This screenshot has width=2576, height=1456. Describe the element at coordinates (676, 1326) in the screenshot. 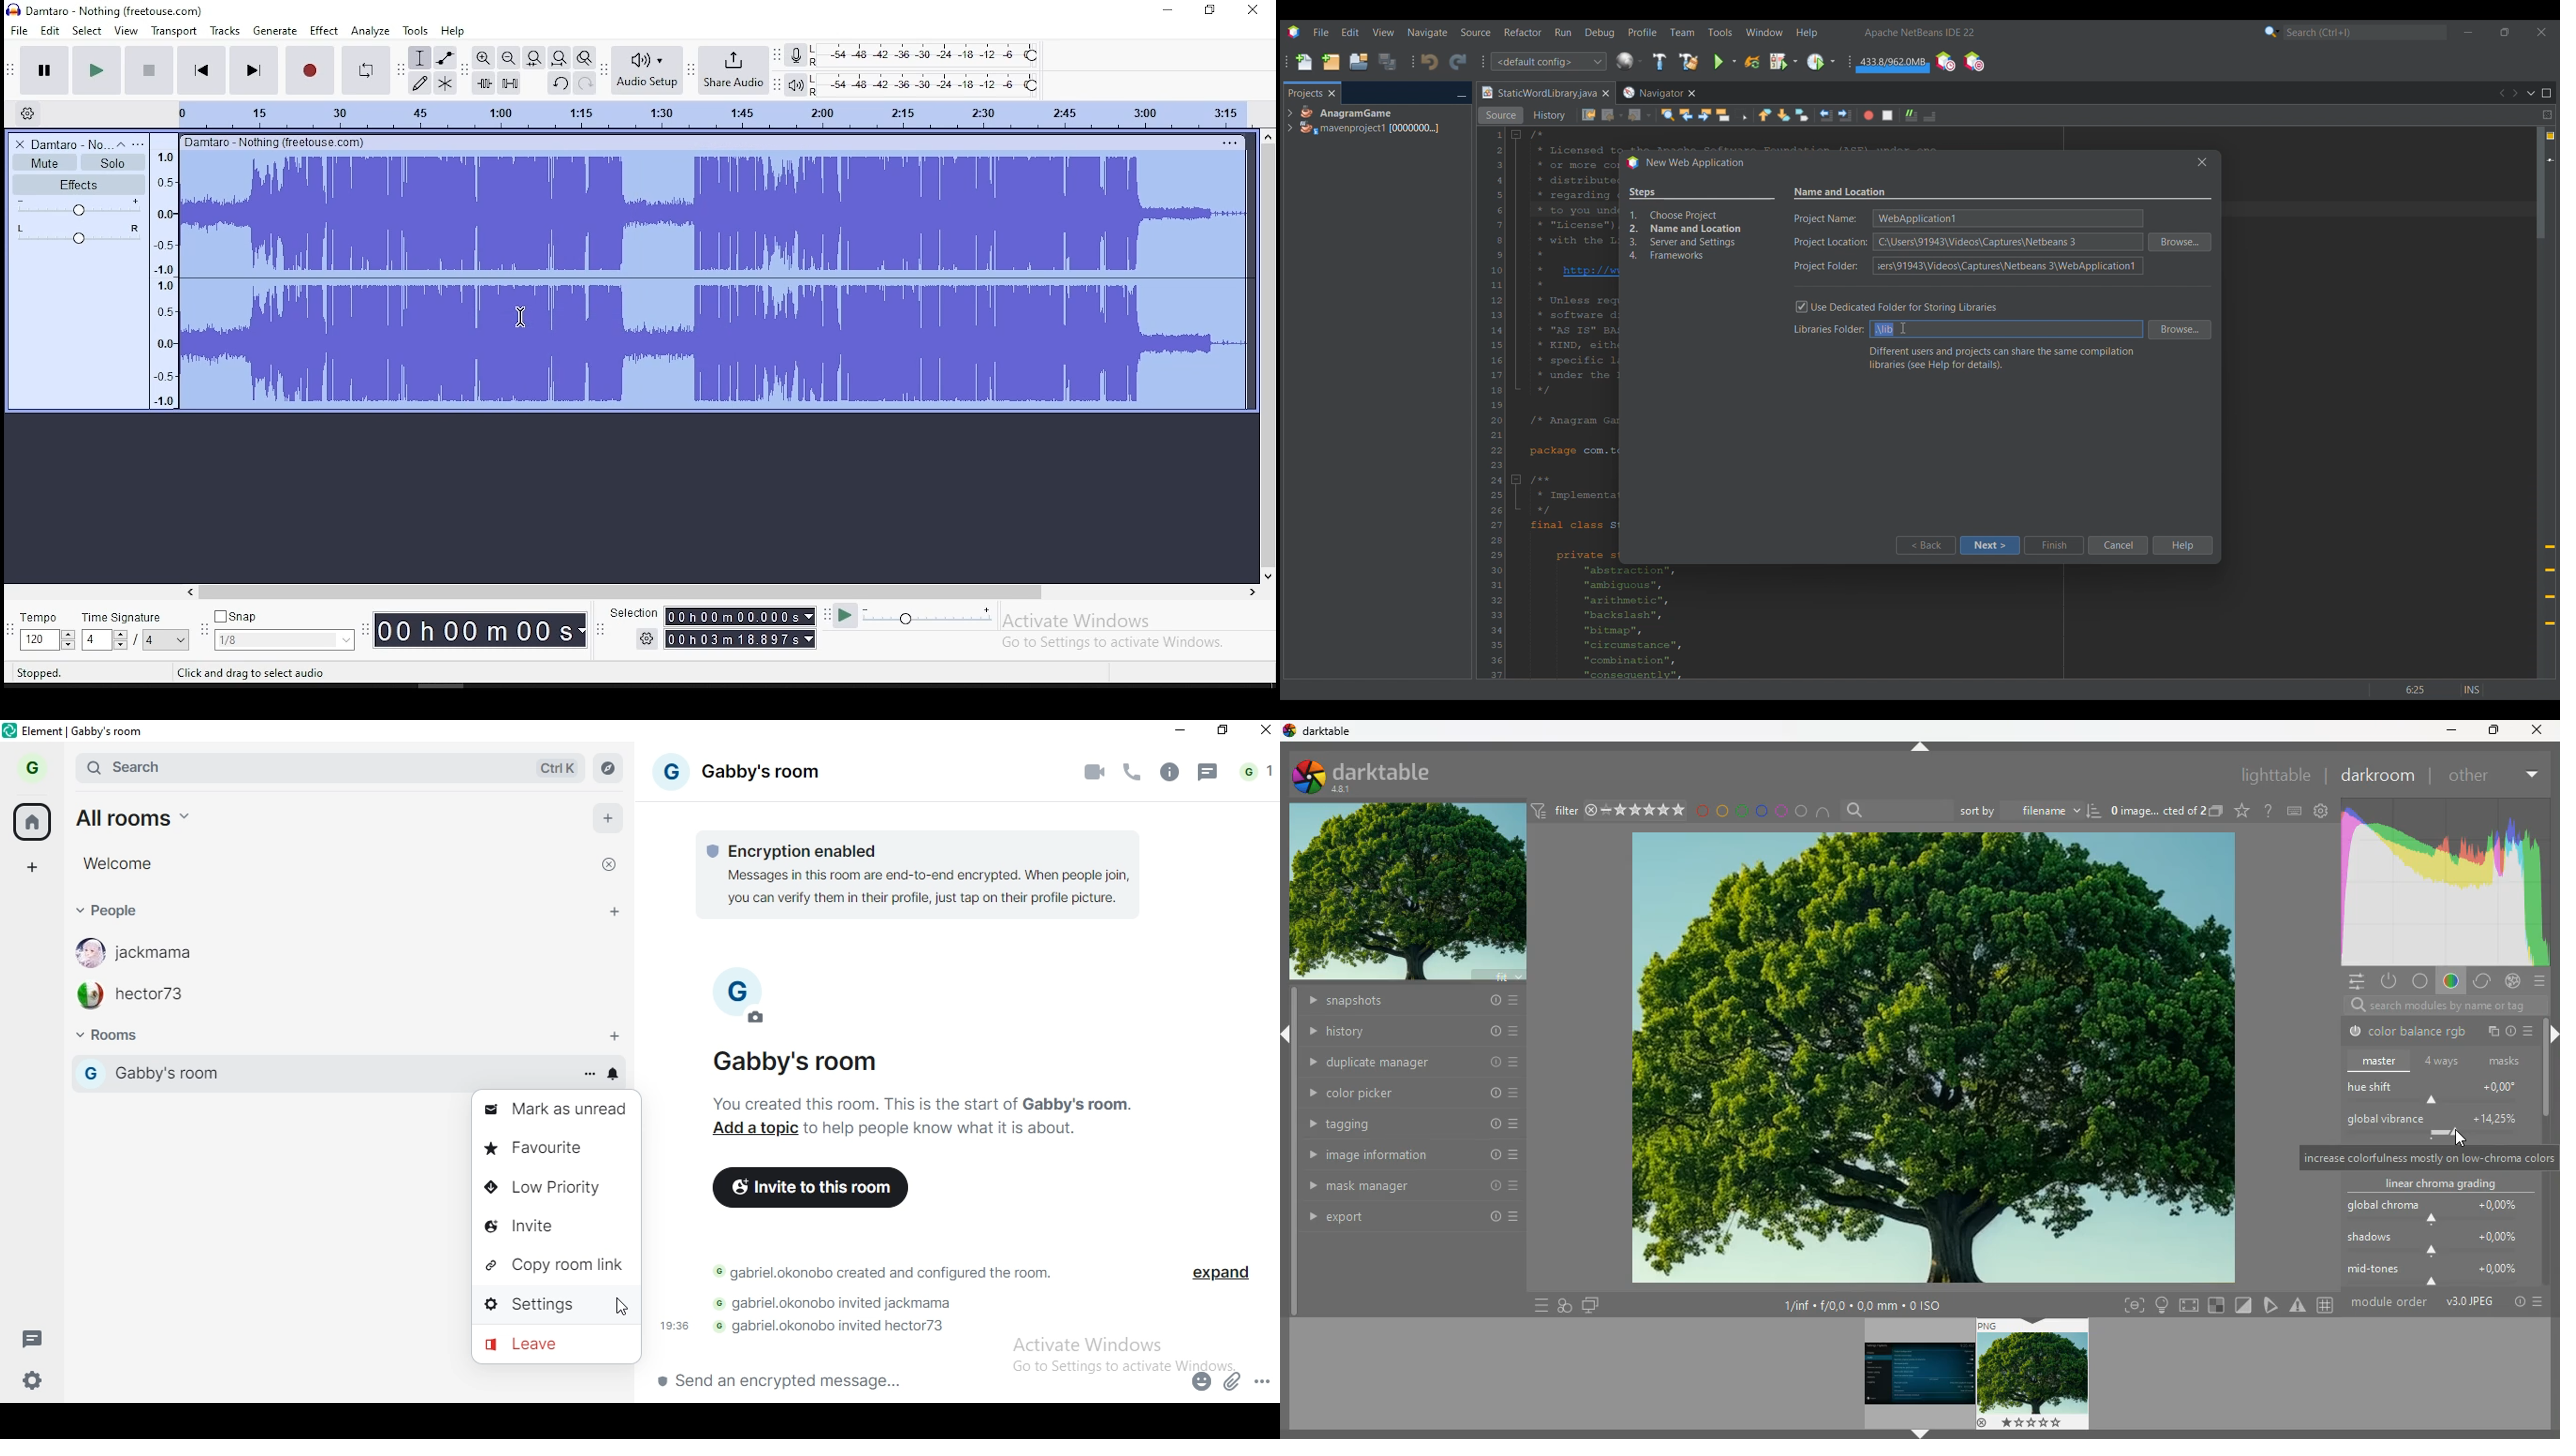

I see `time` at that location.